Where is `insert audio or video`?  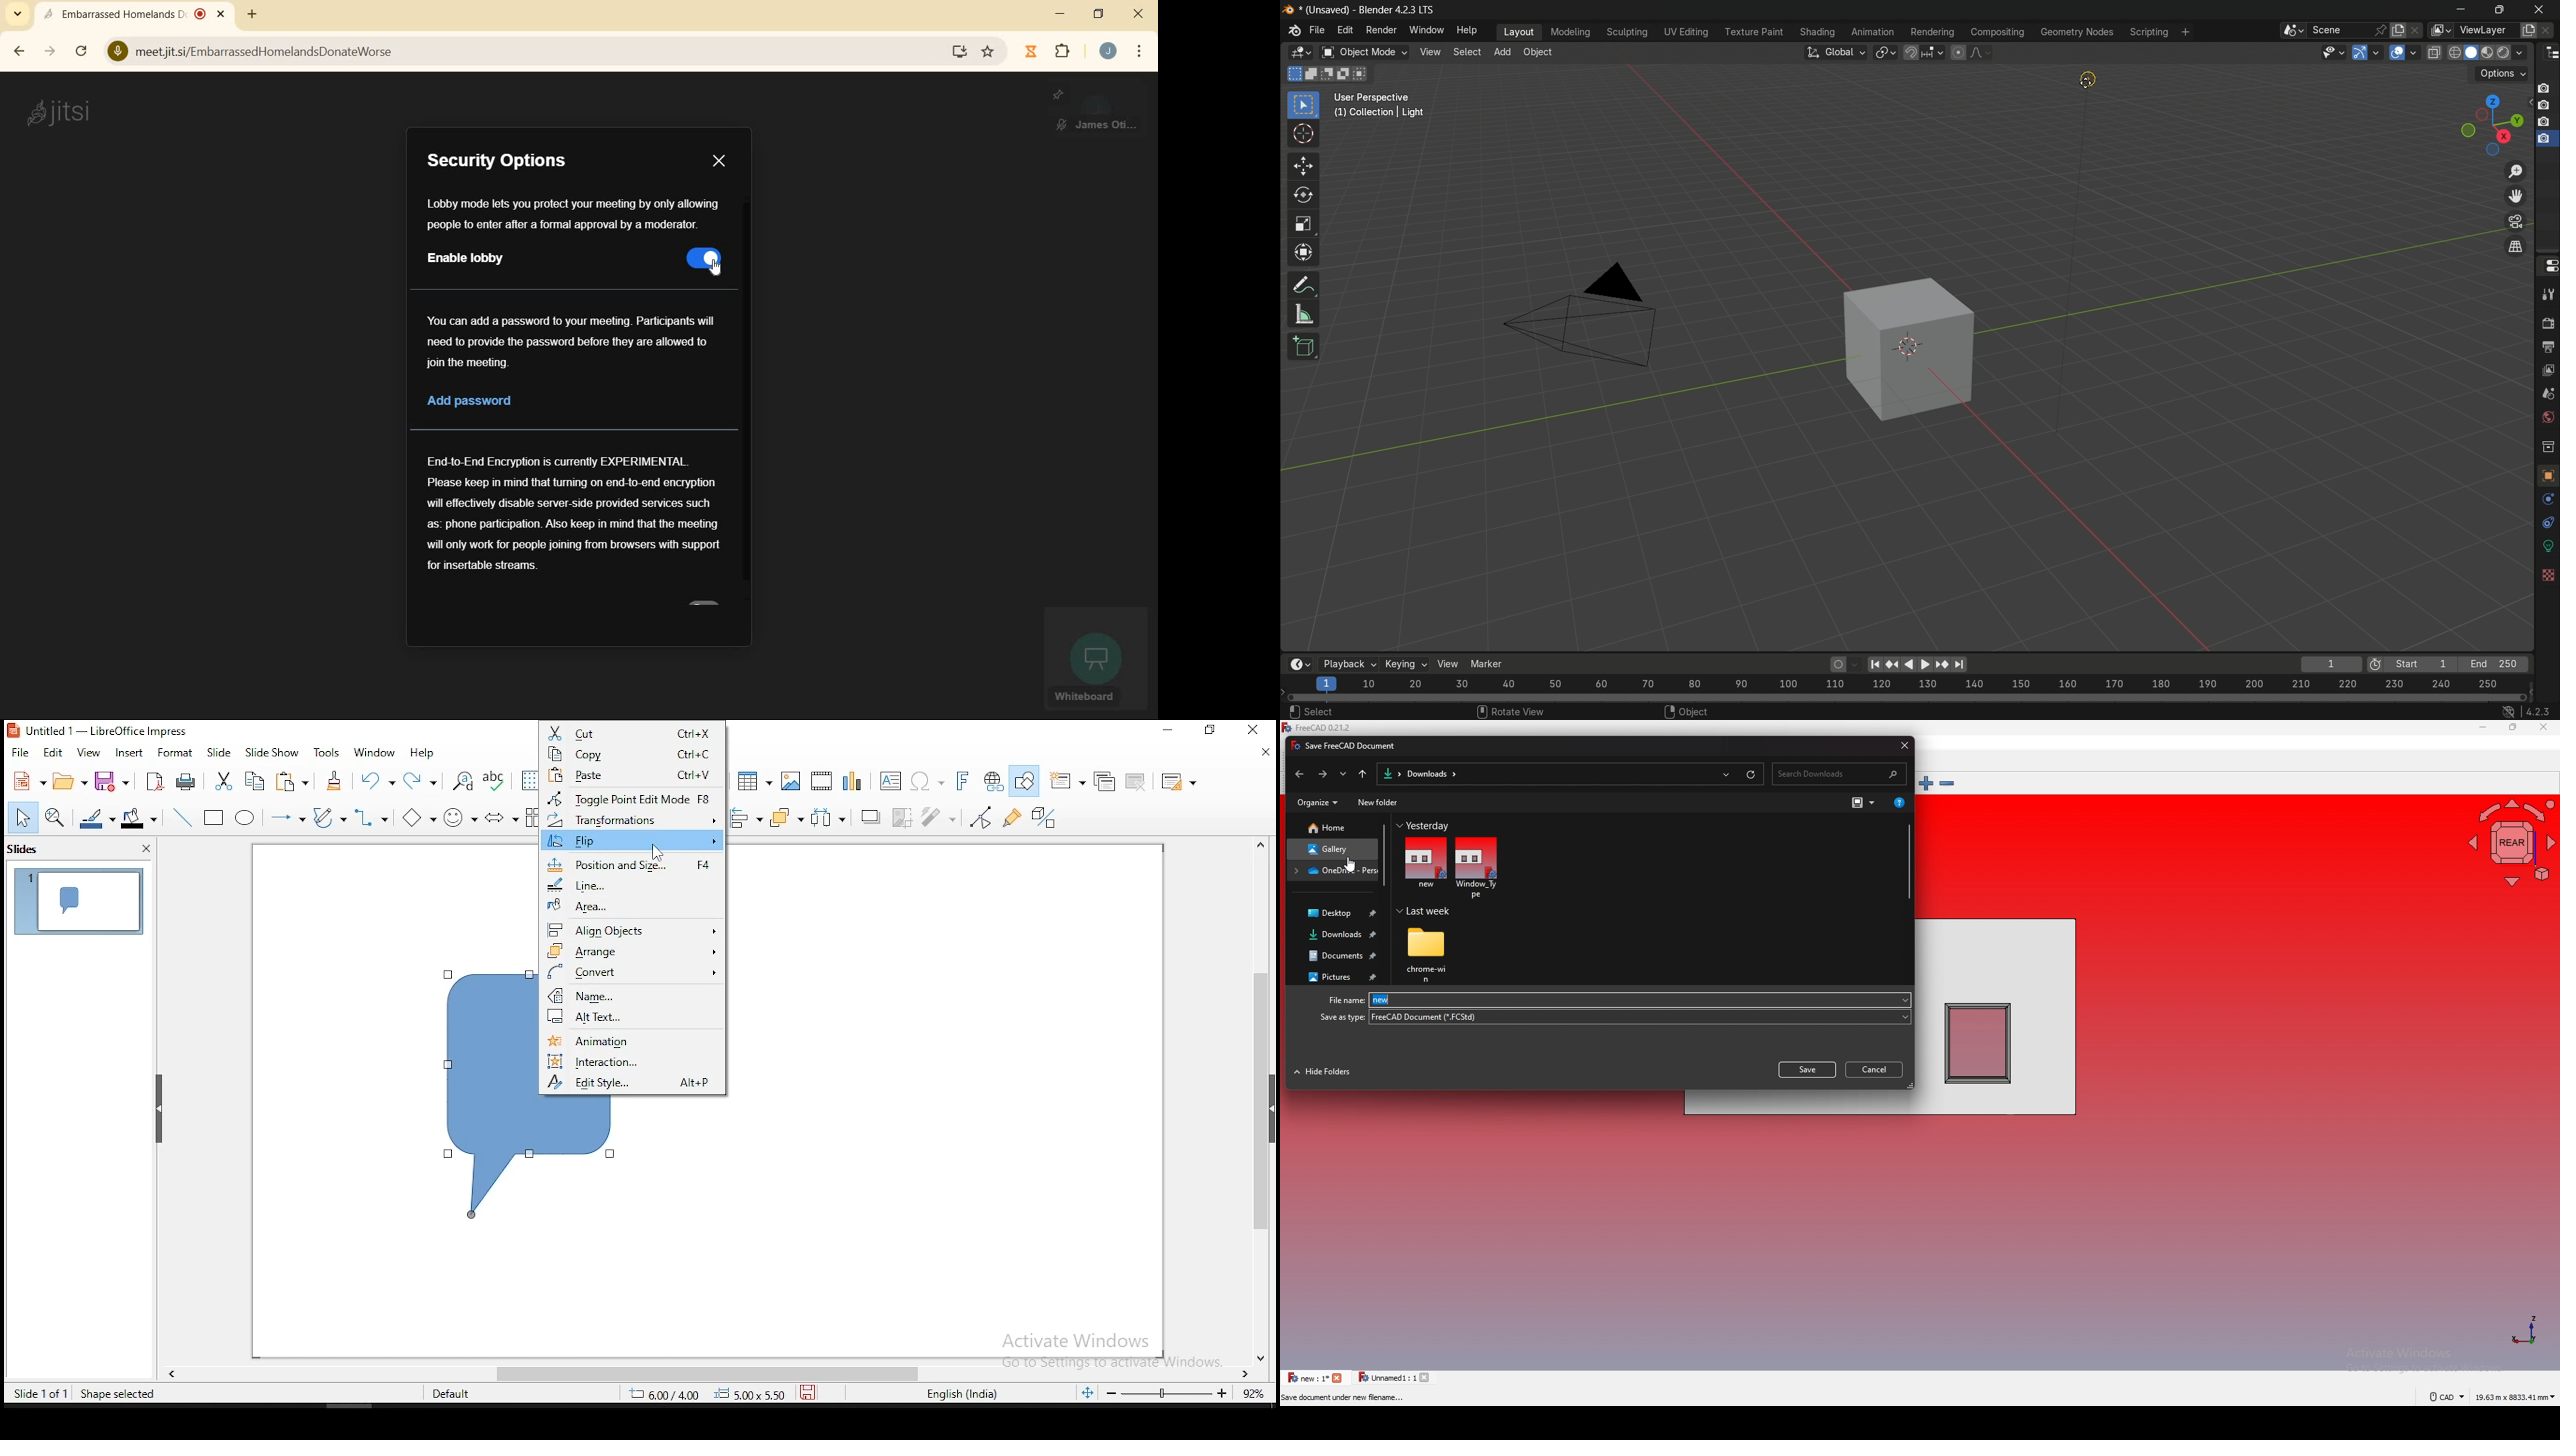
insert audio or video is located at coordinates (819, 781).